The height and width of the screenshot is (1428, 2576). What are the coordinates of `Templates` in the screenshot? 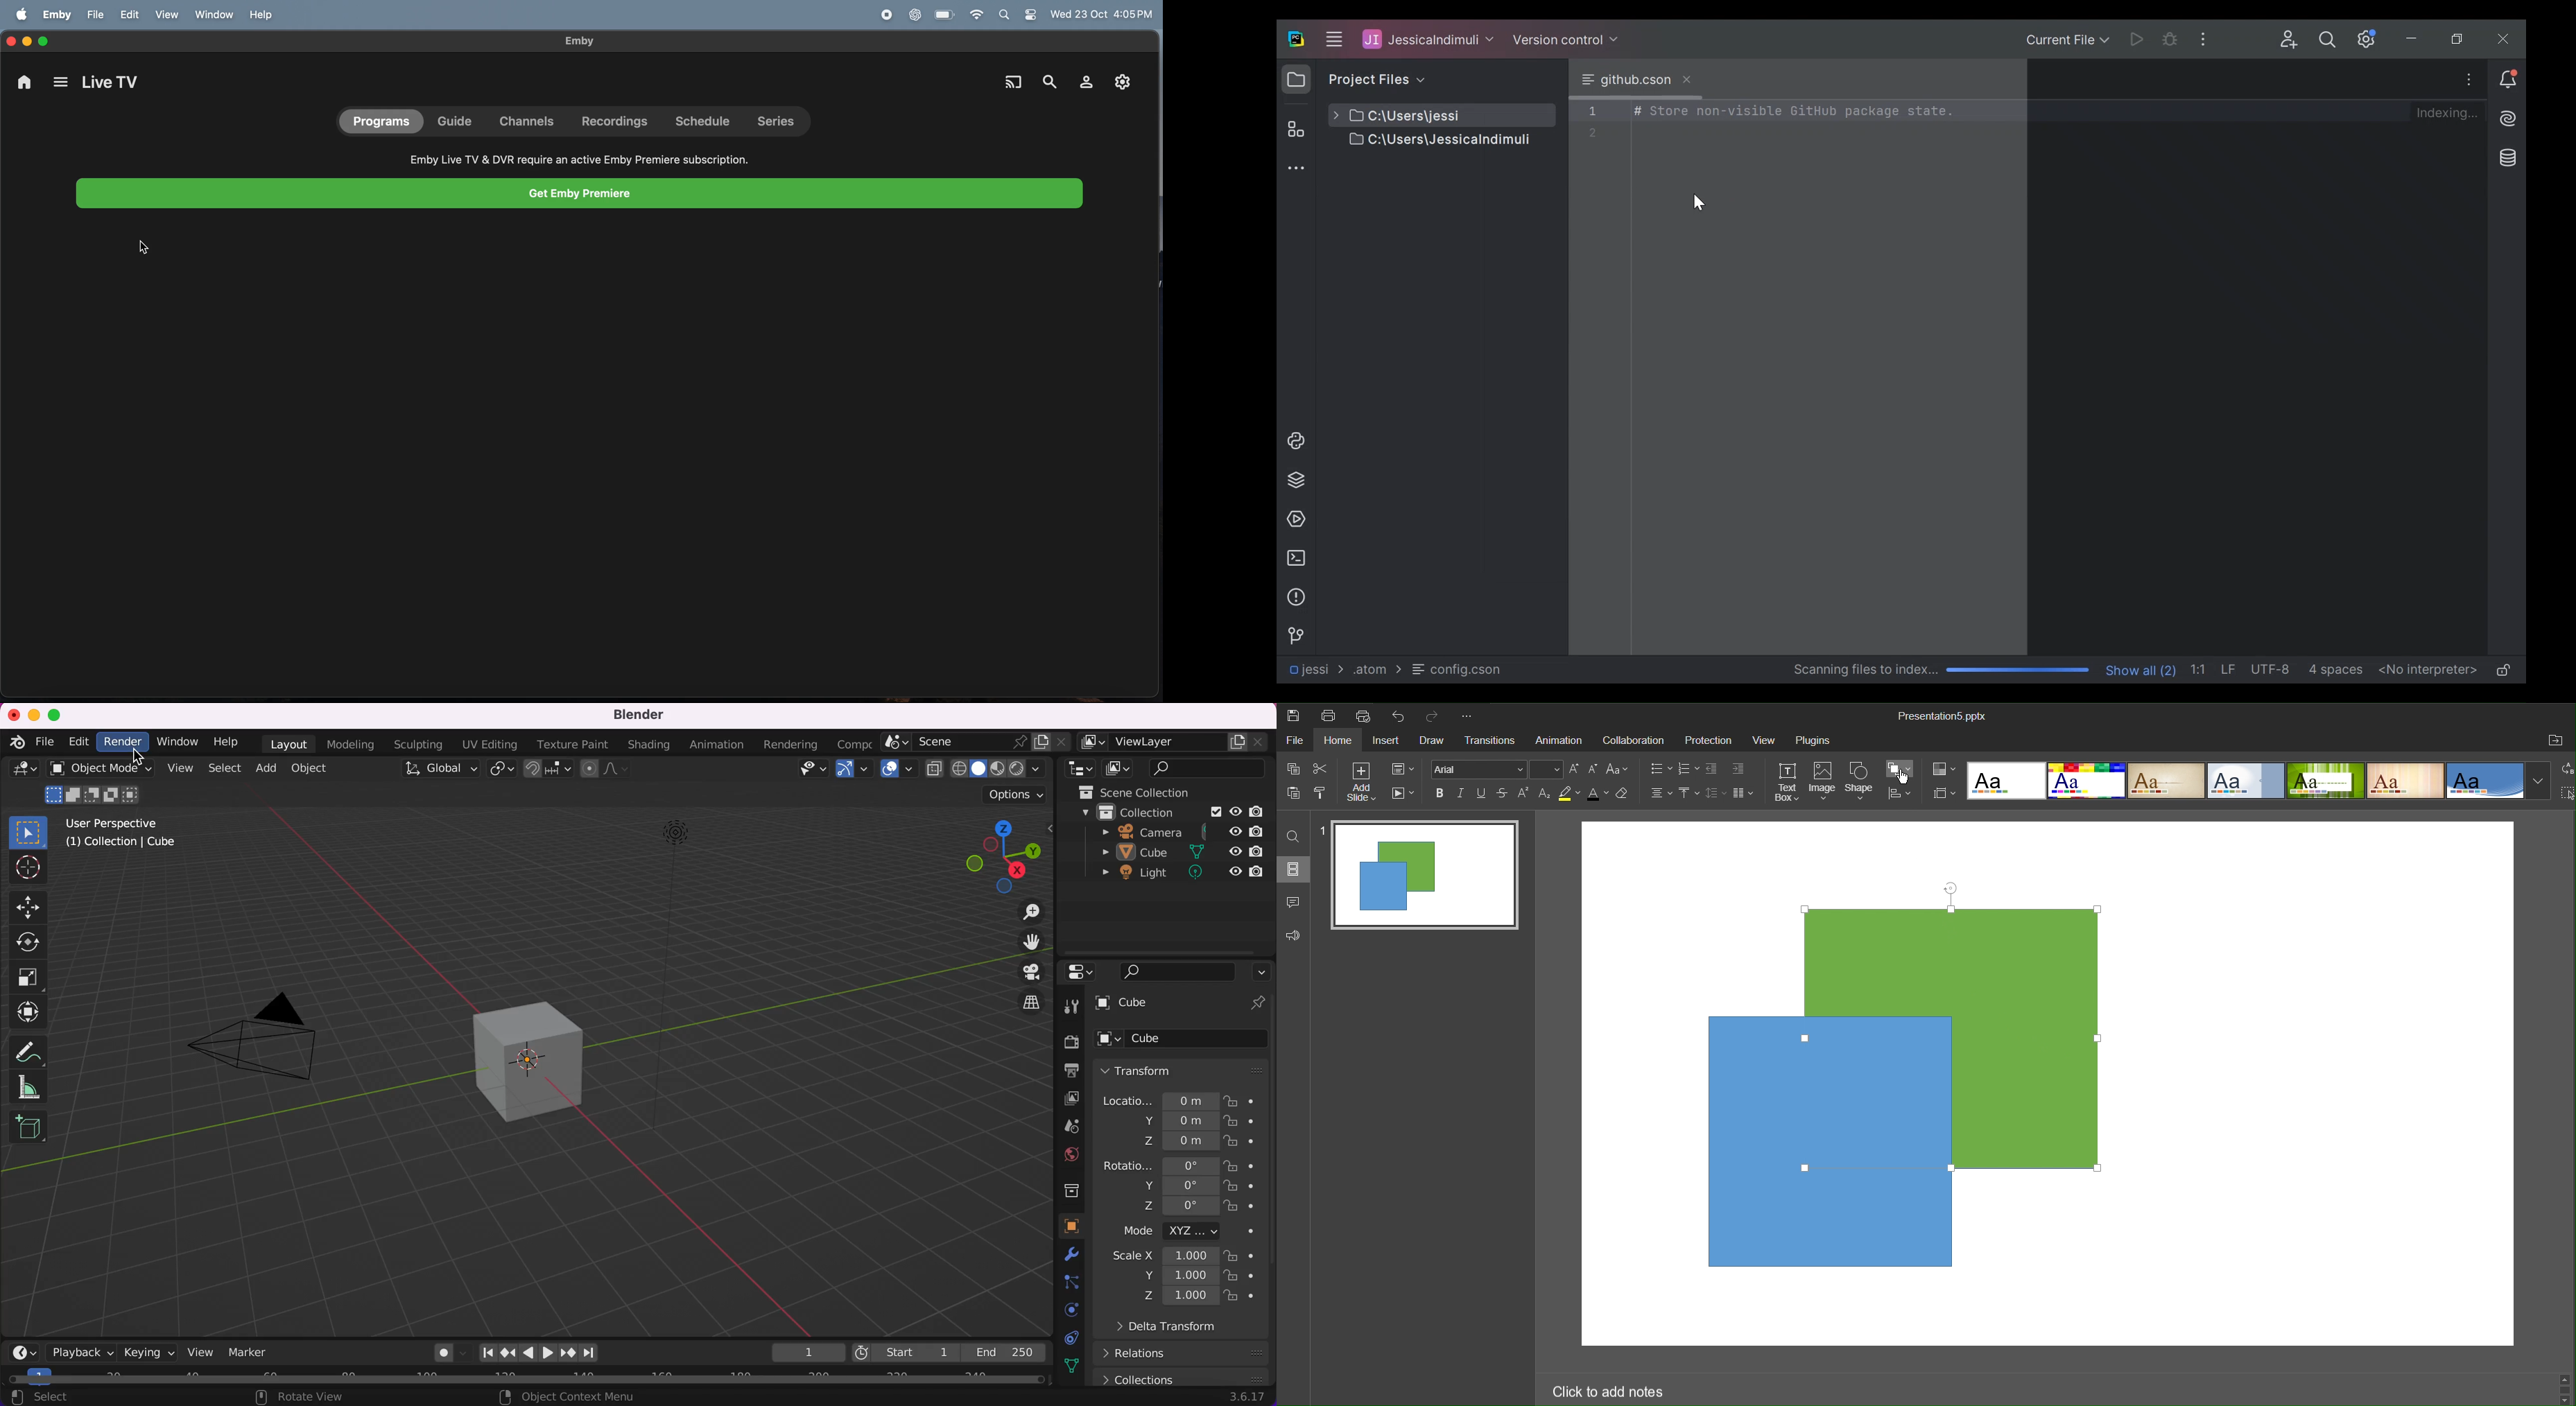 It's located at (2256, 780).